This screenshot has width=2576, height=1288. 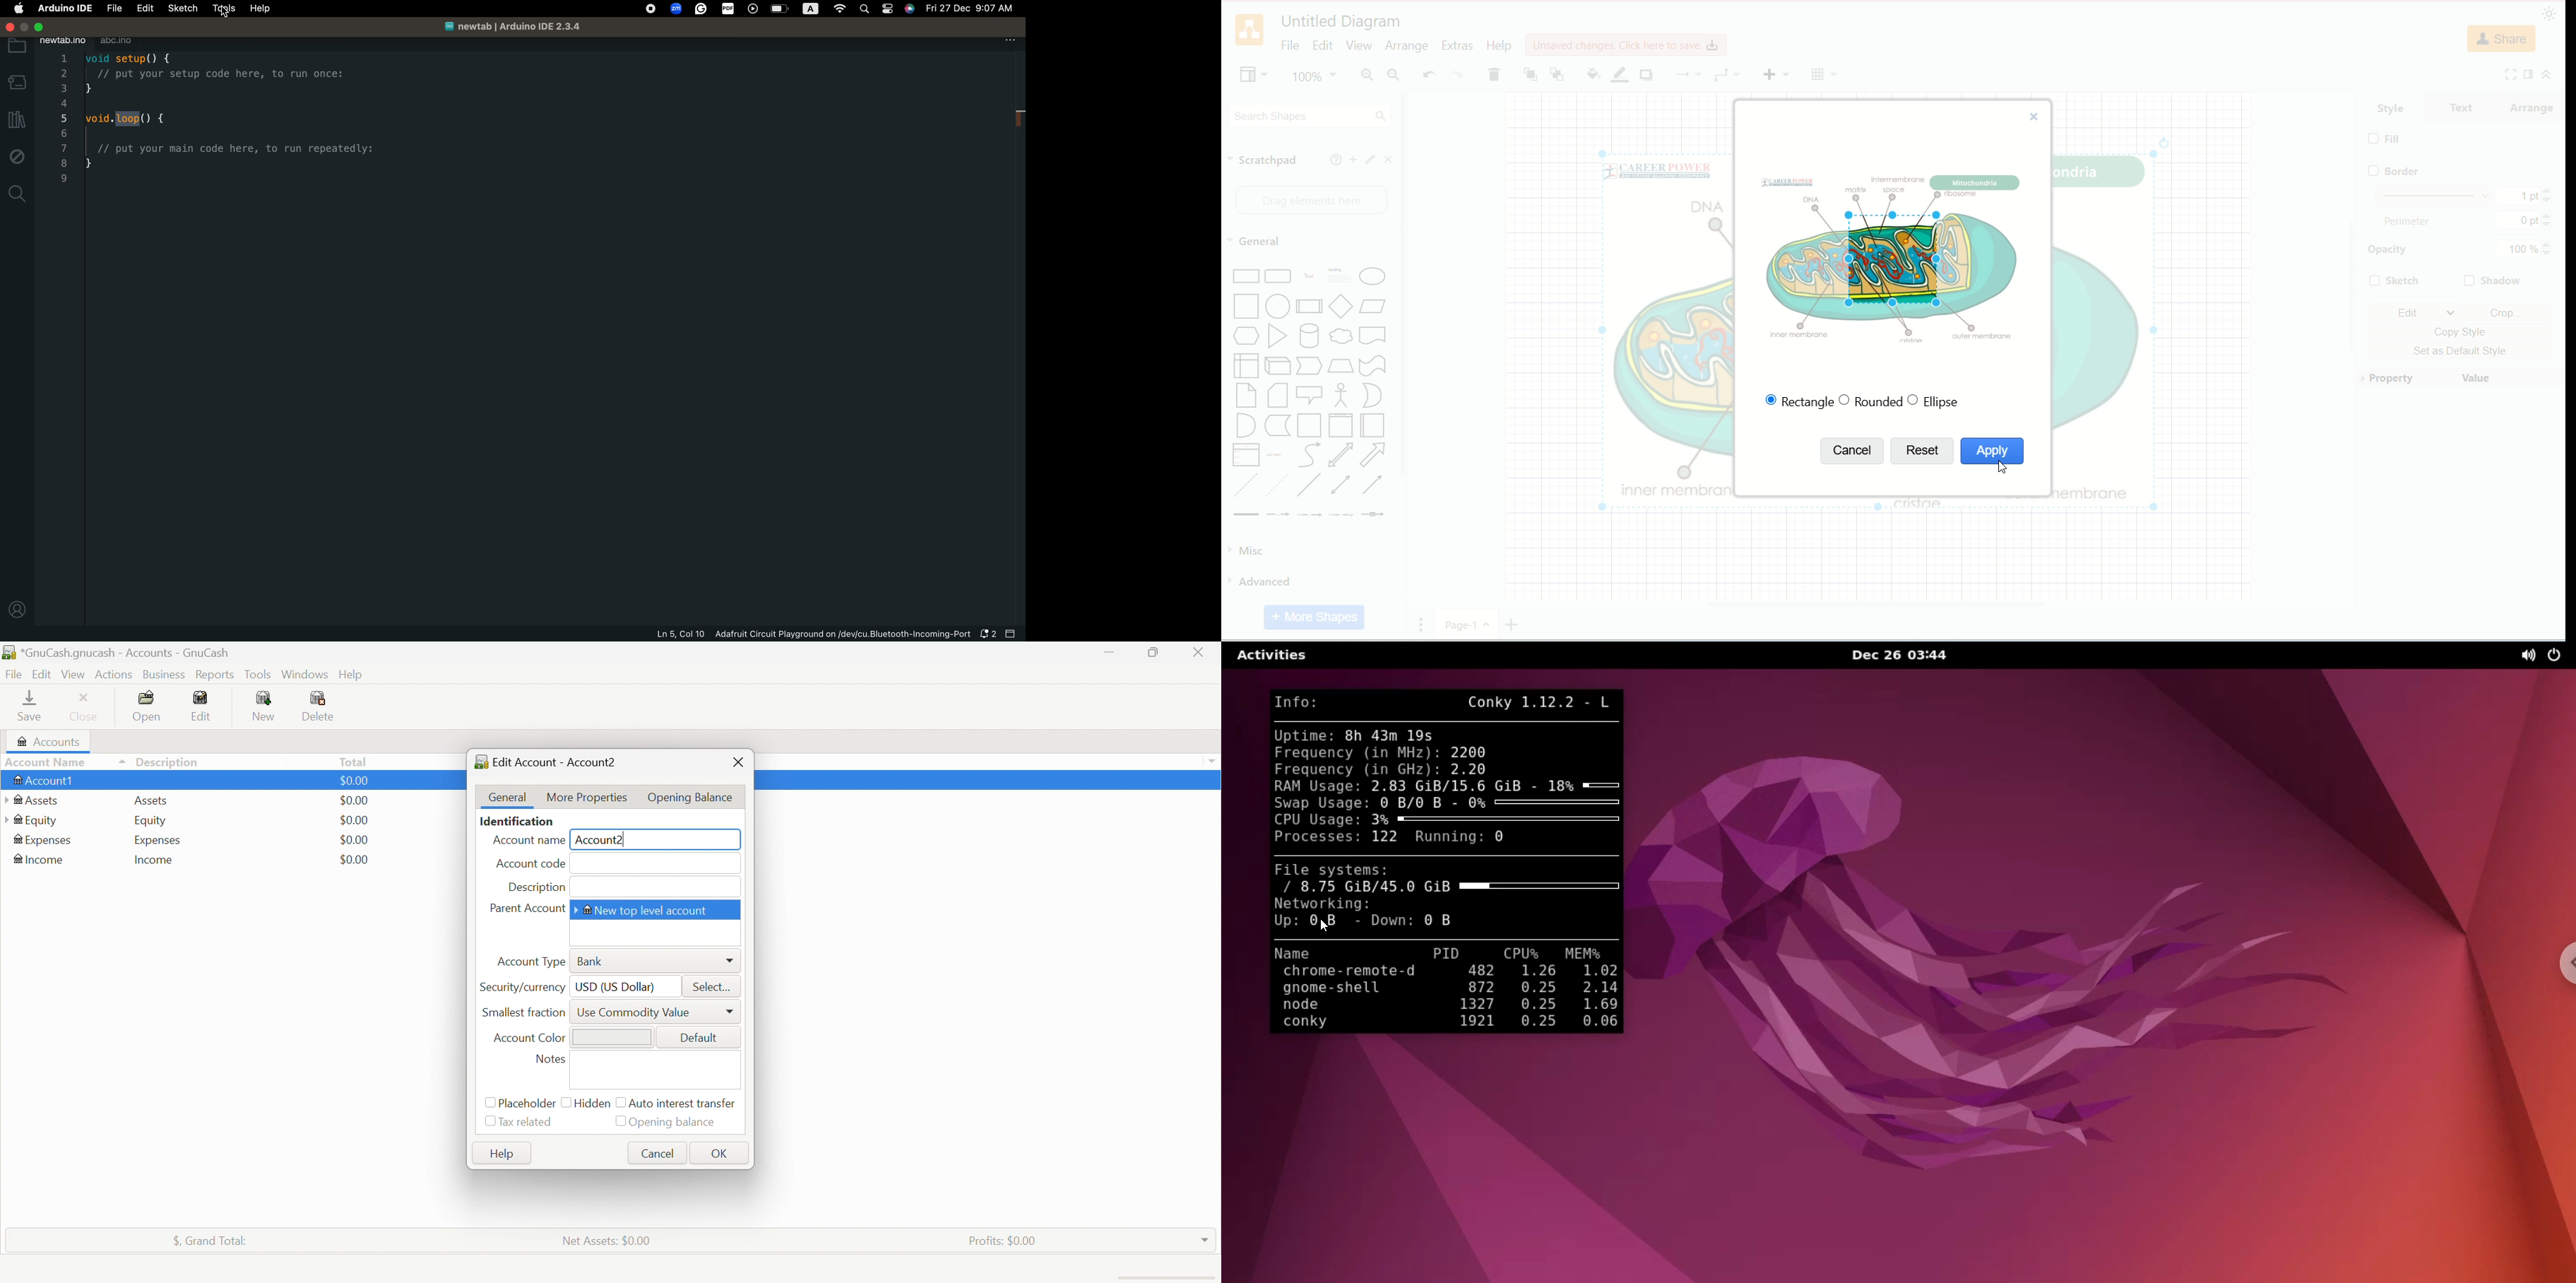 I want to click on Drop Down, so click(x=1215, y=763).